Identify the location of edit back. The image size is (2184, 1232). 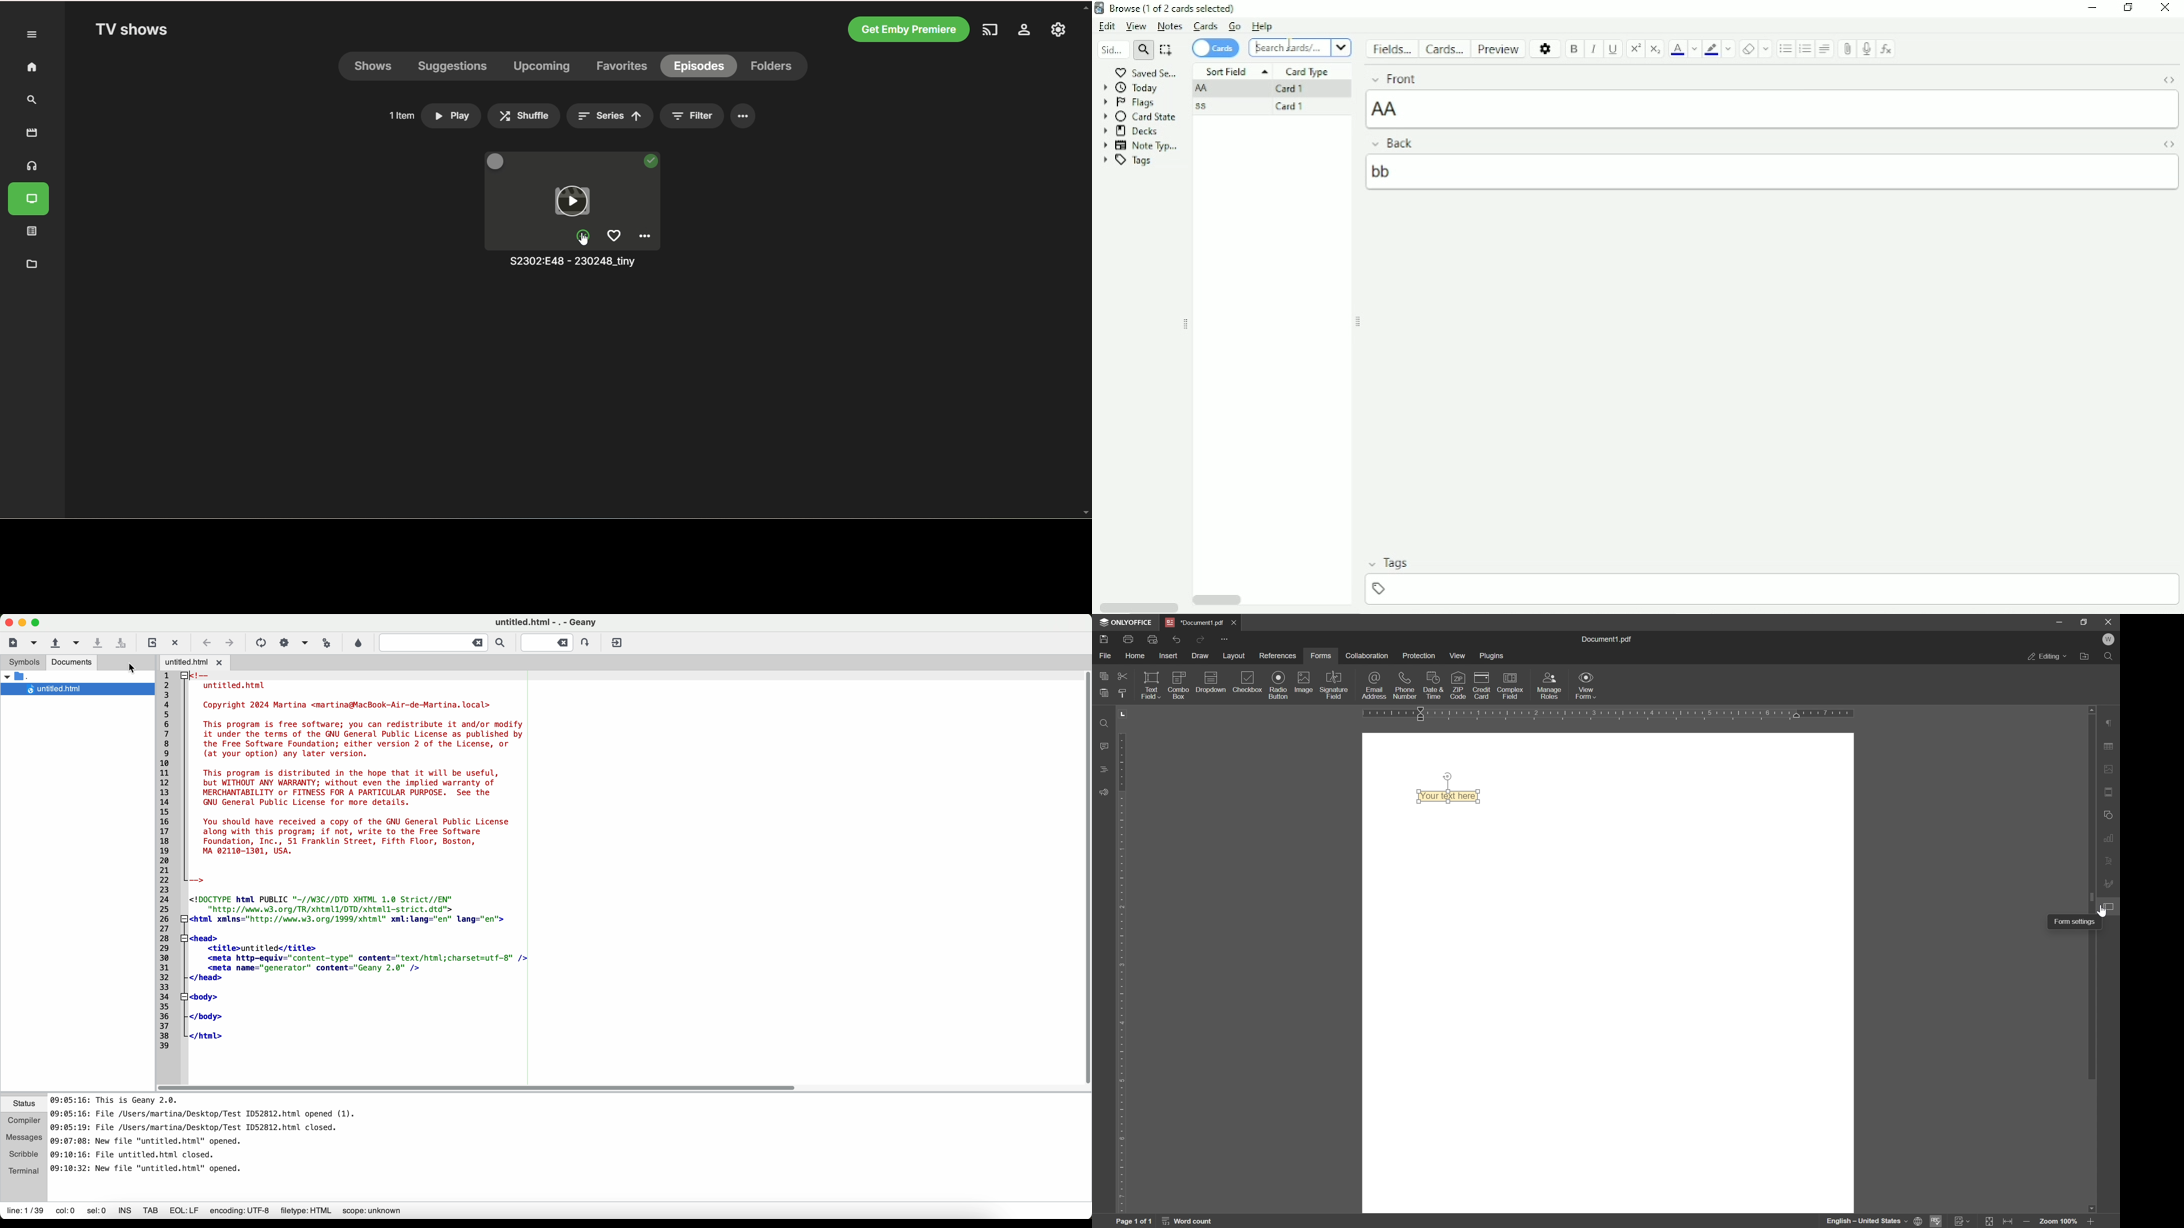
(1774, 171).